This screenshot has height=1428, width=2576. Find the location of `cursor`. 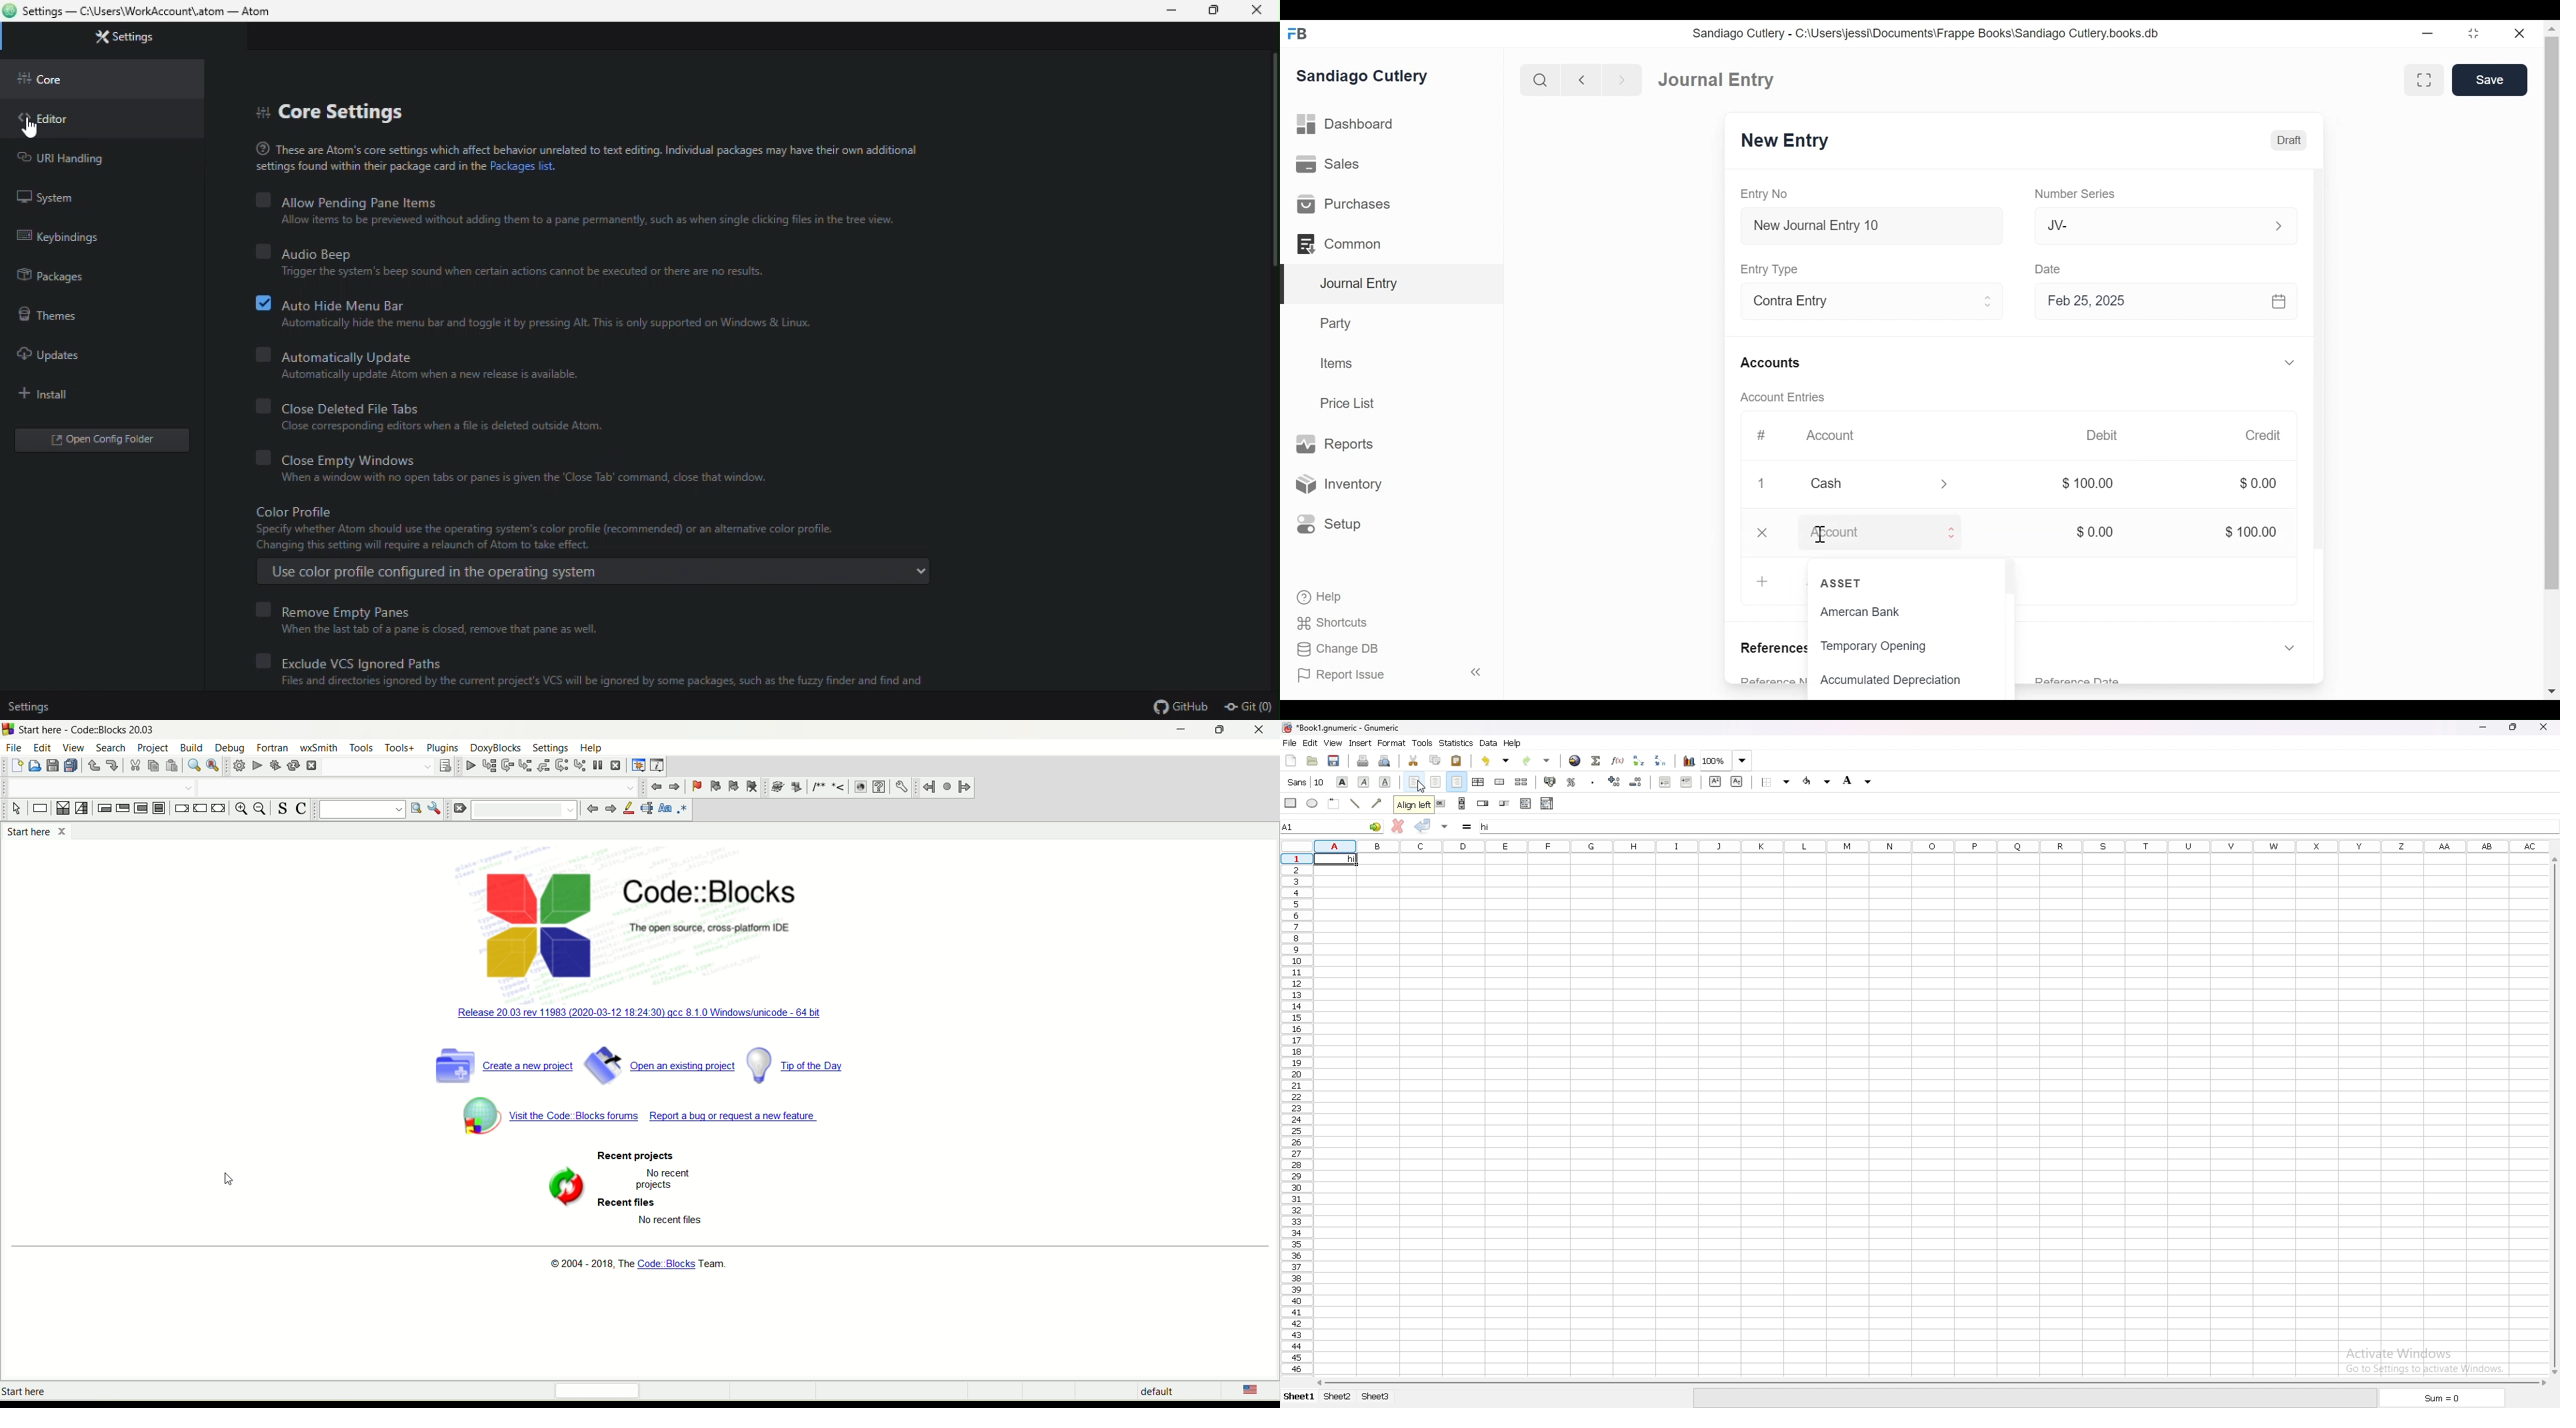

cursor is located at coordinates (1421, 787).